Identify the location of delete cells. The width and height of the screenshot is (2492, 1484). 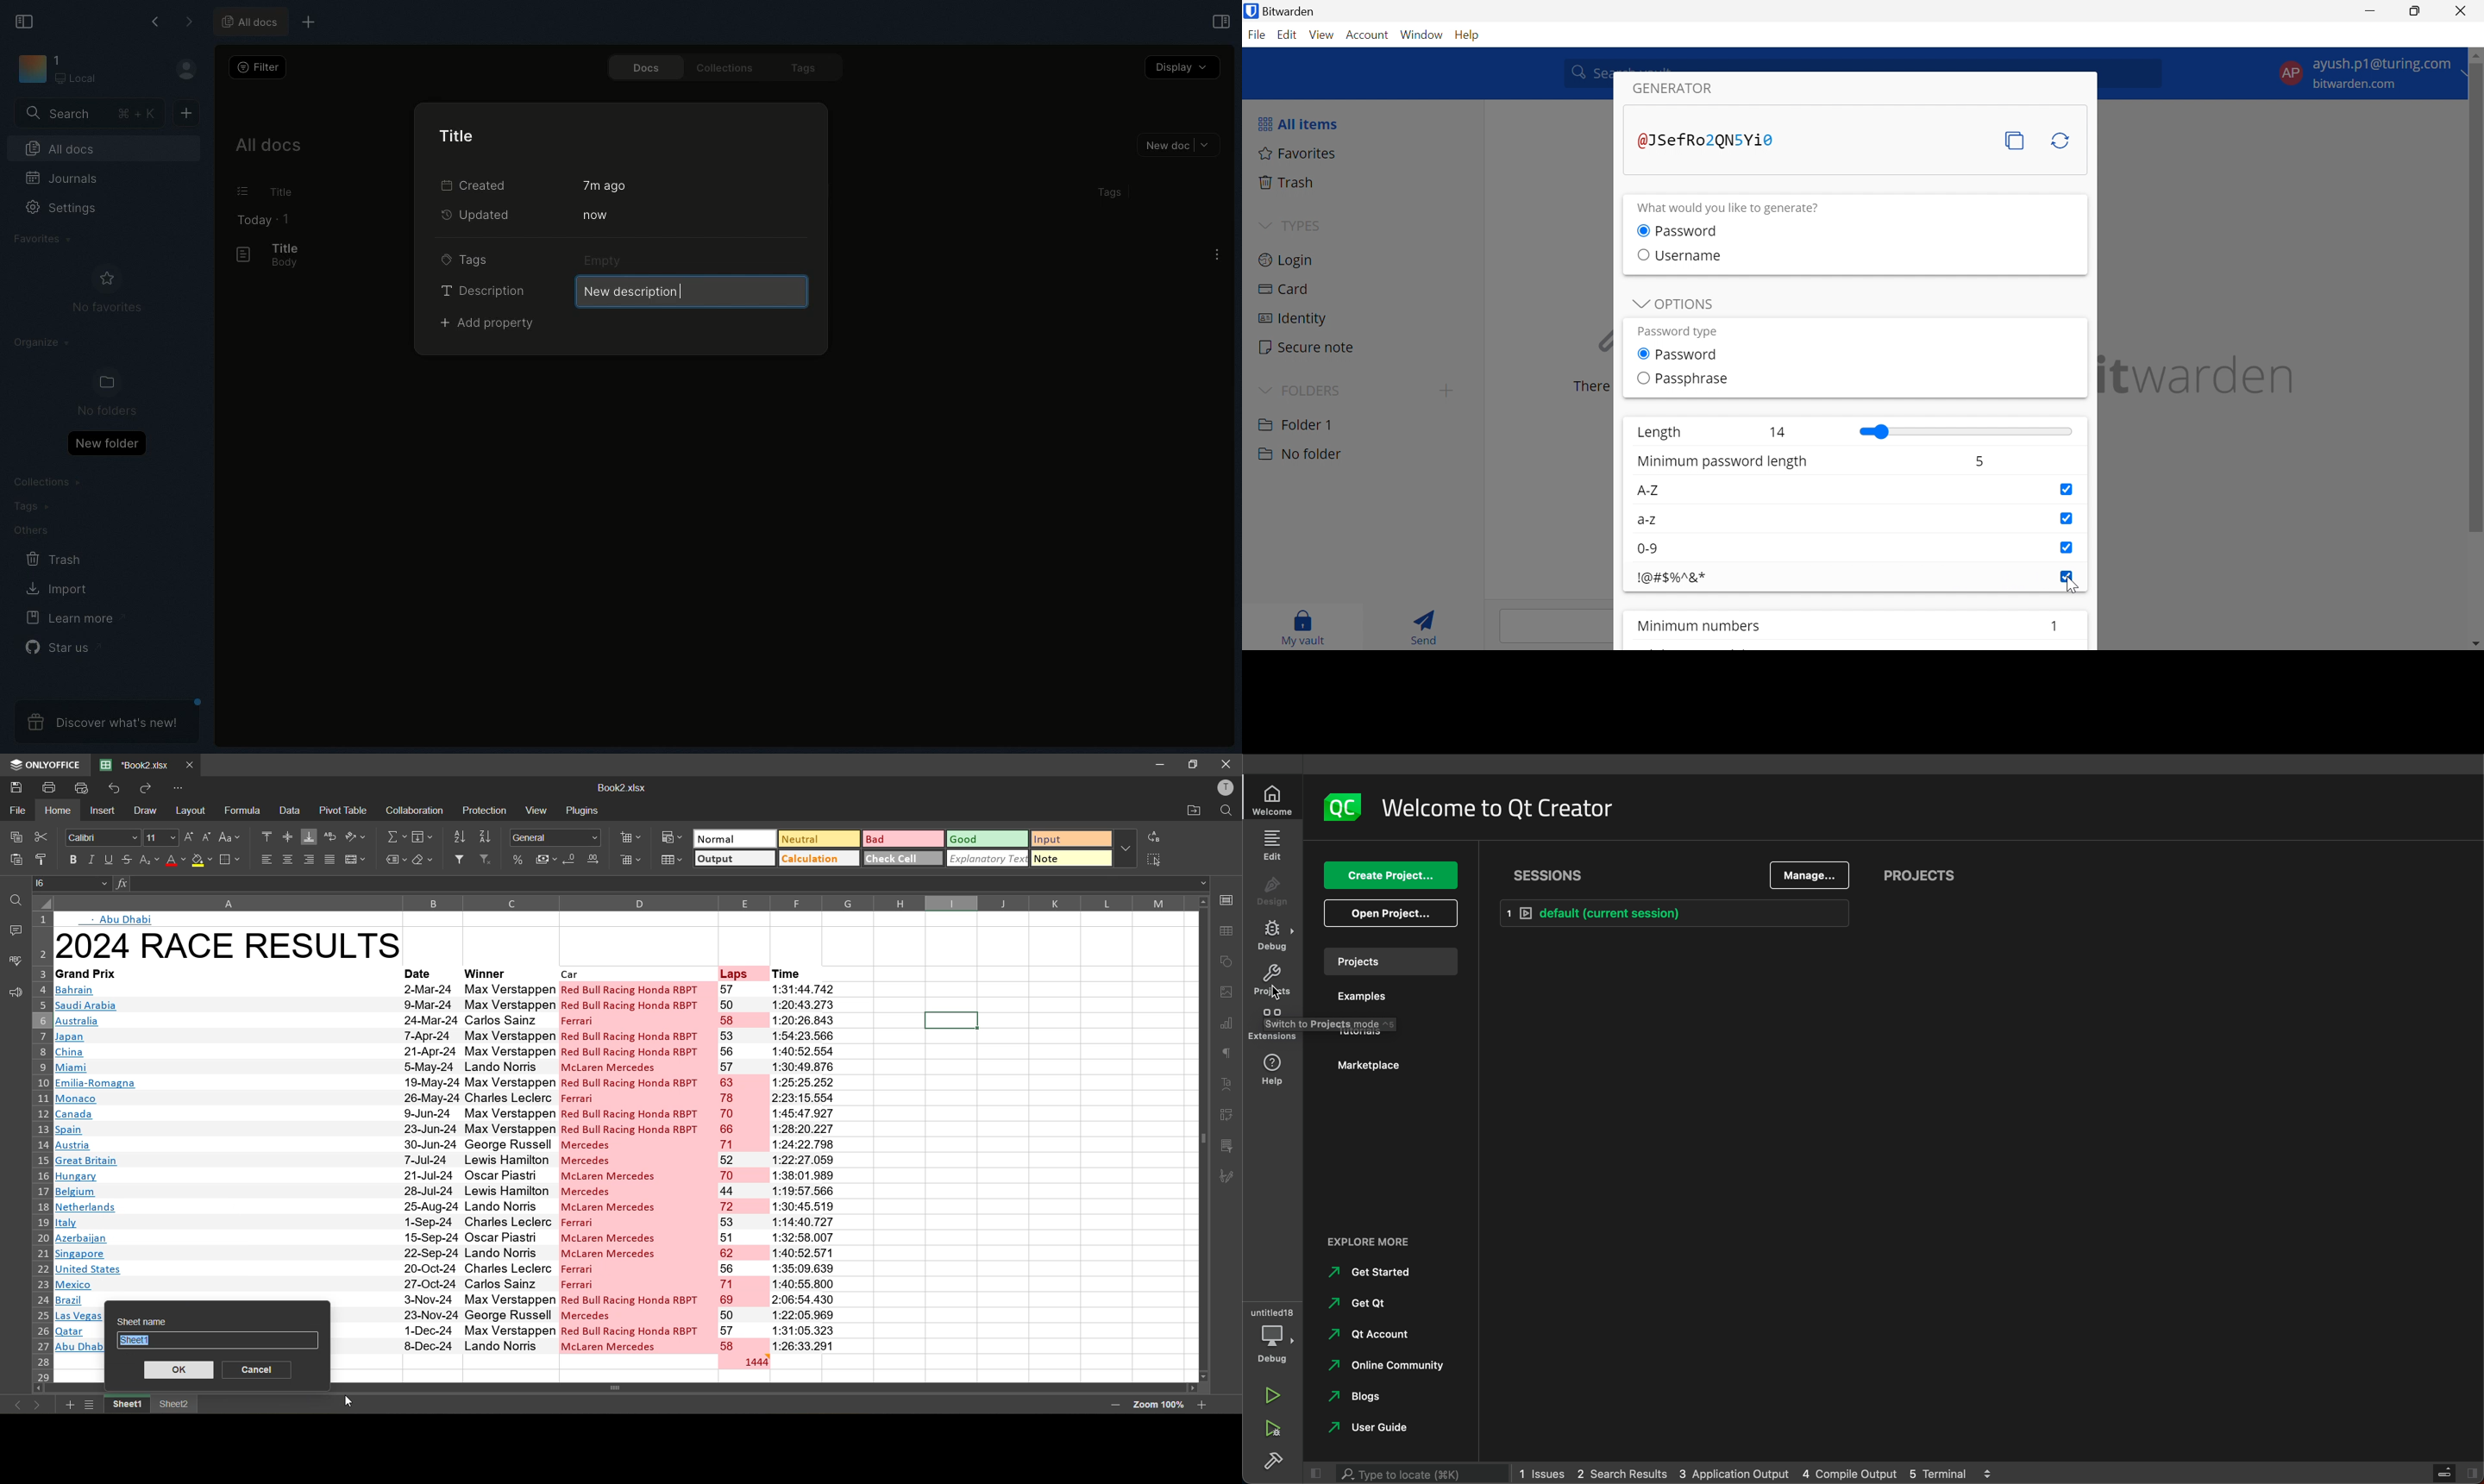
(631, 860).